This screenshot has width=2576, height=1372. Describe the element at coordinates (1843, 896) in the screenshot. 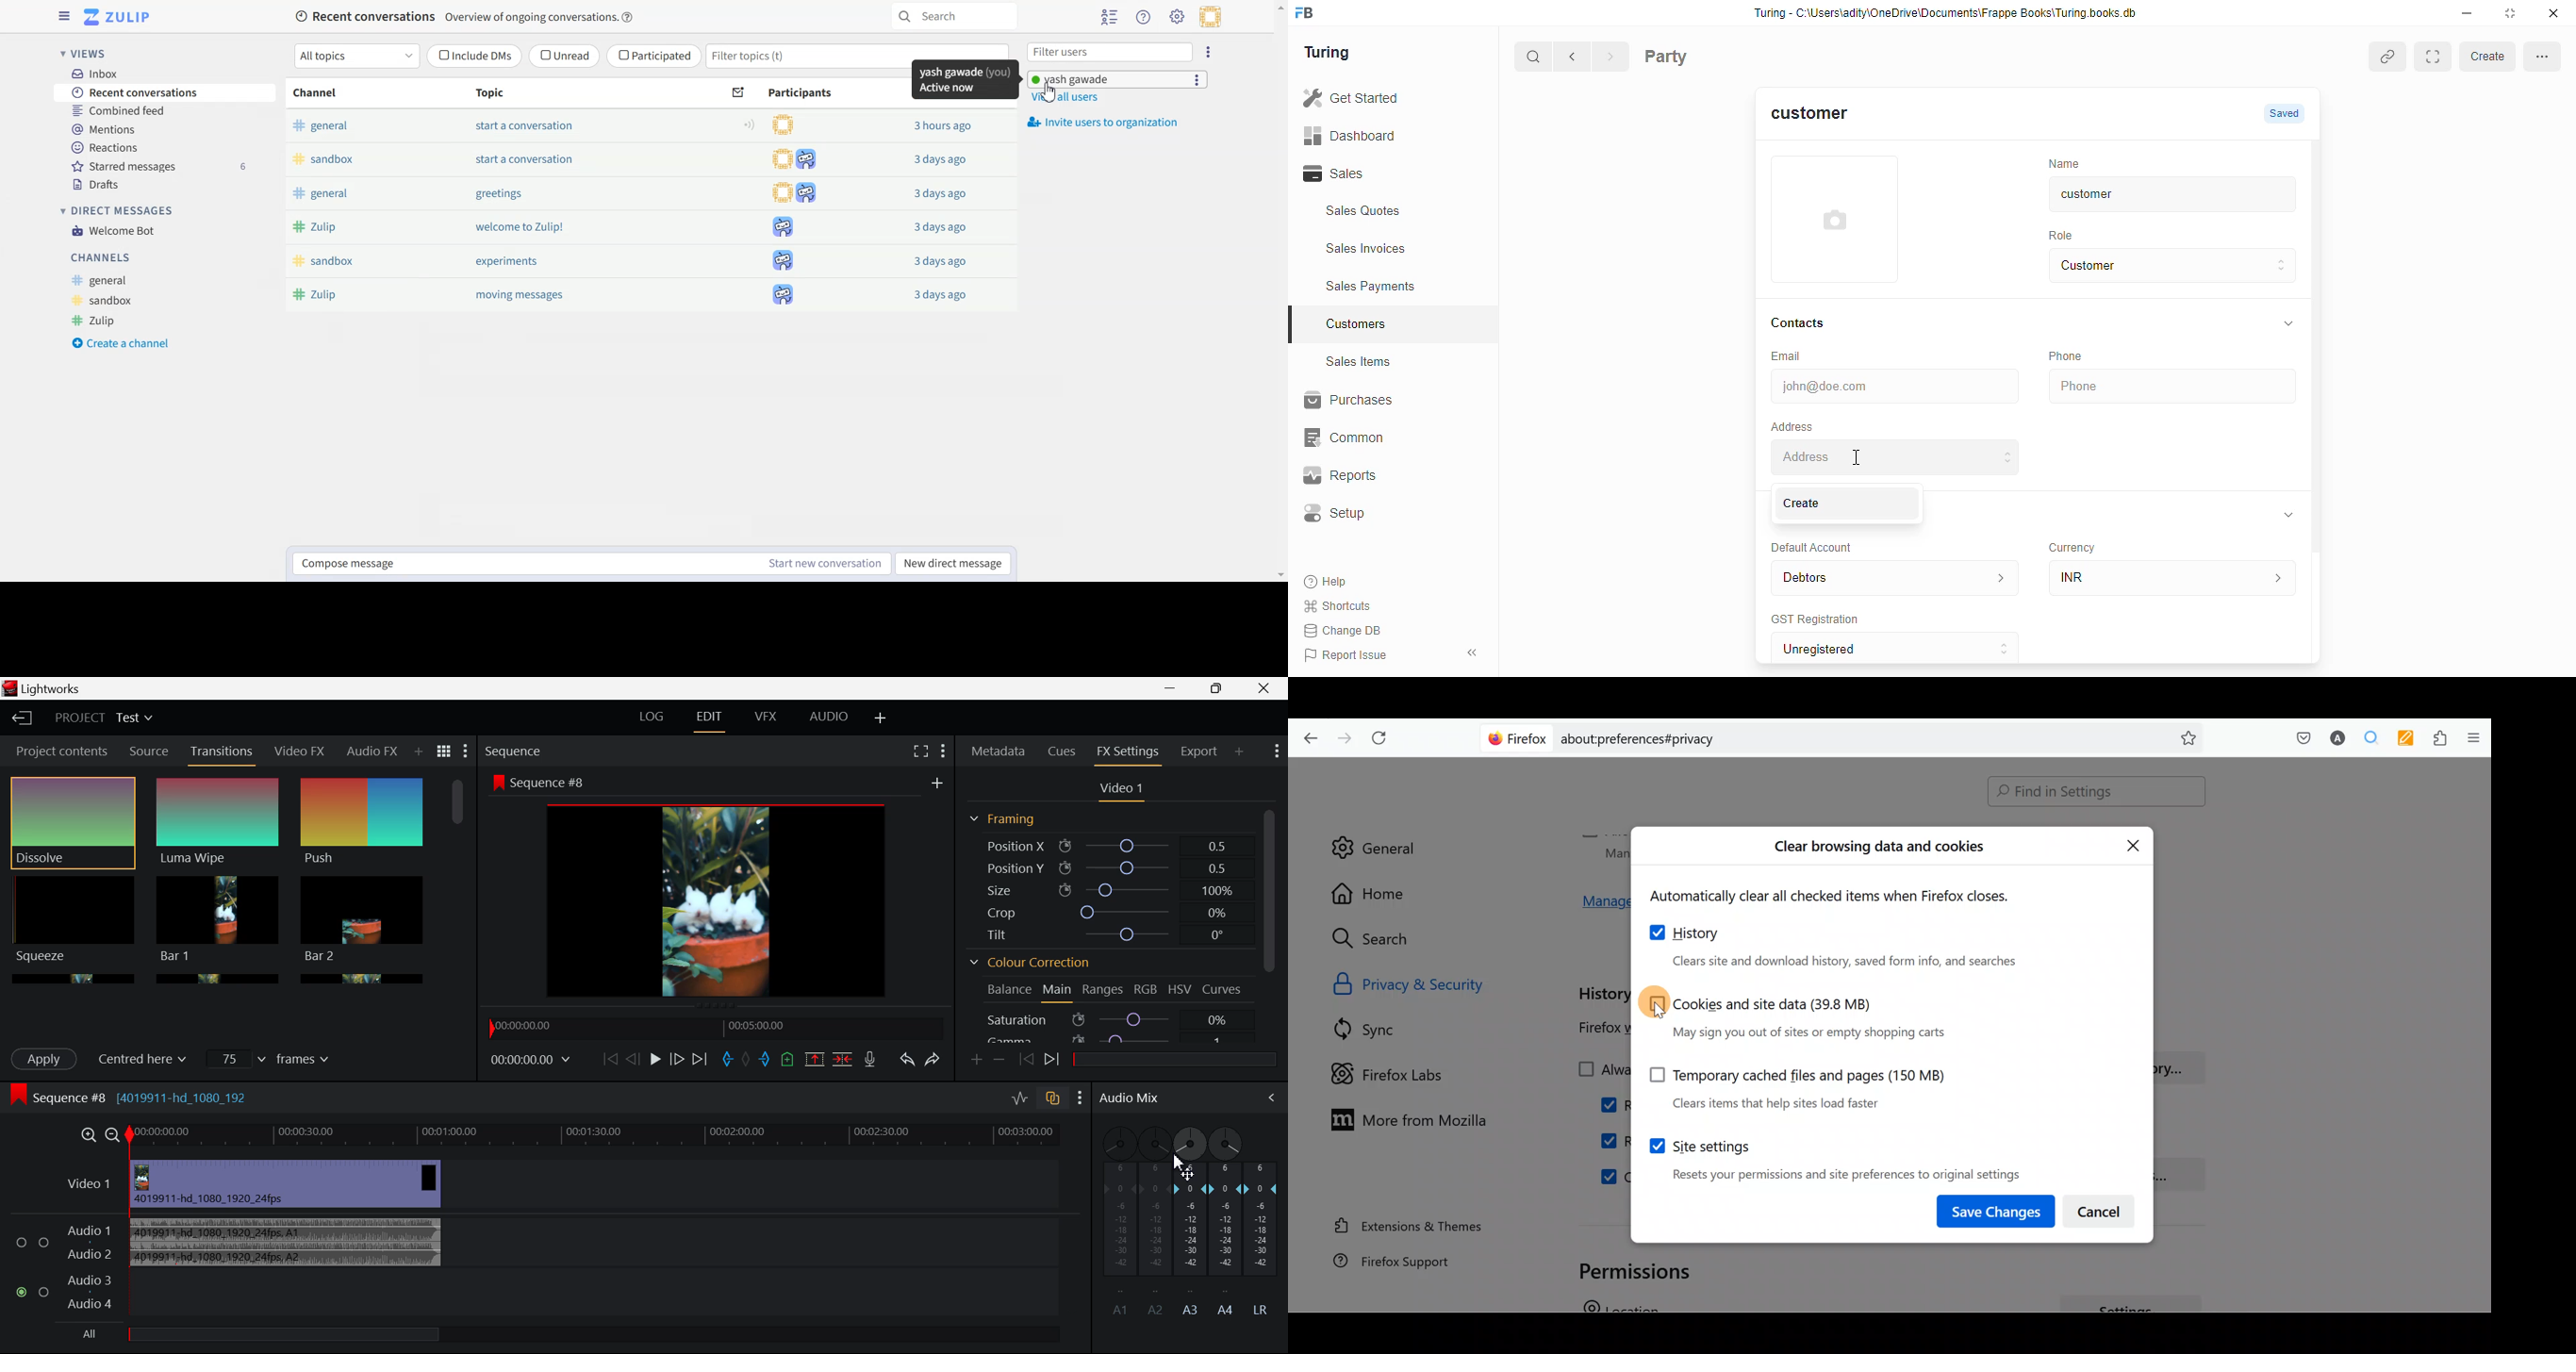

I see `Automatically clear all checked items when Firefox closes` at that location.